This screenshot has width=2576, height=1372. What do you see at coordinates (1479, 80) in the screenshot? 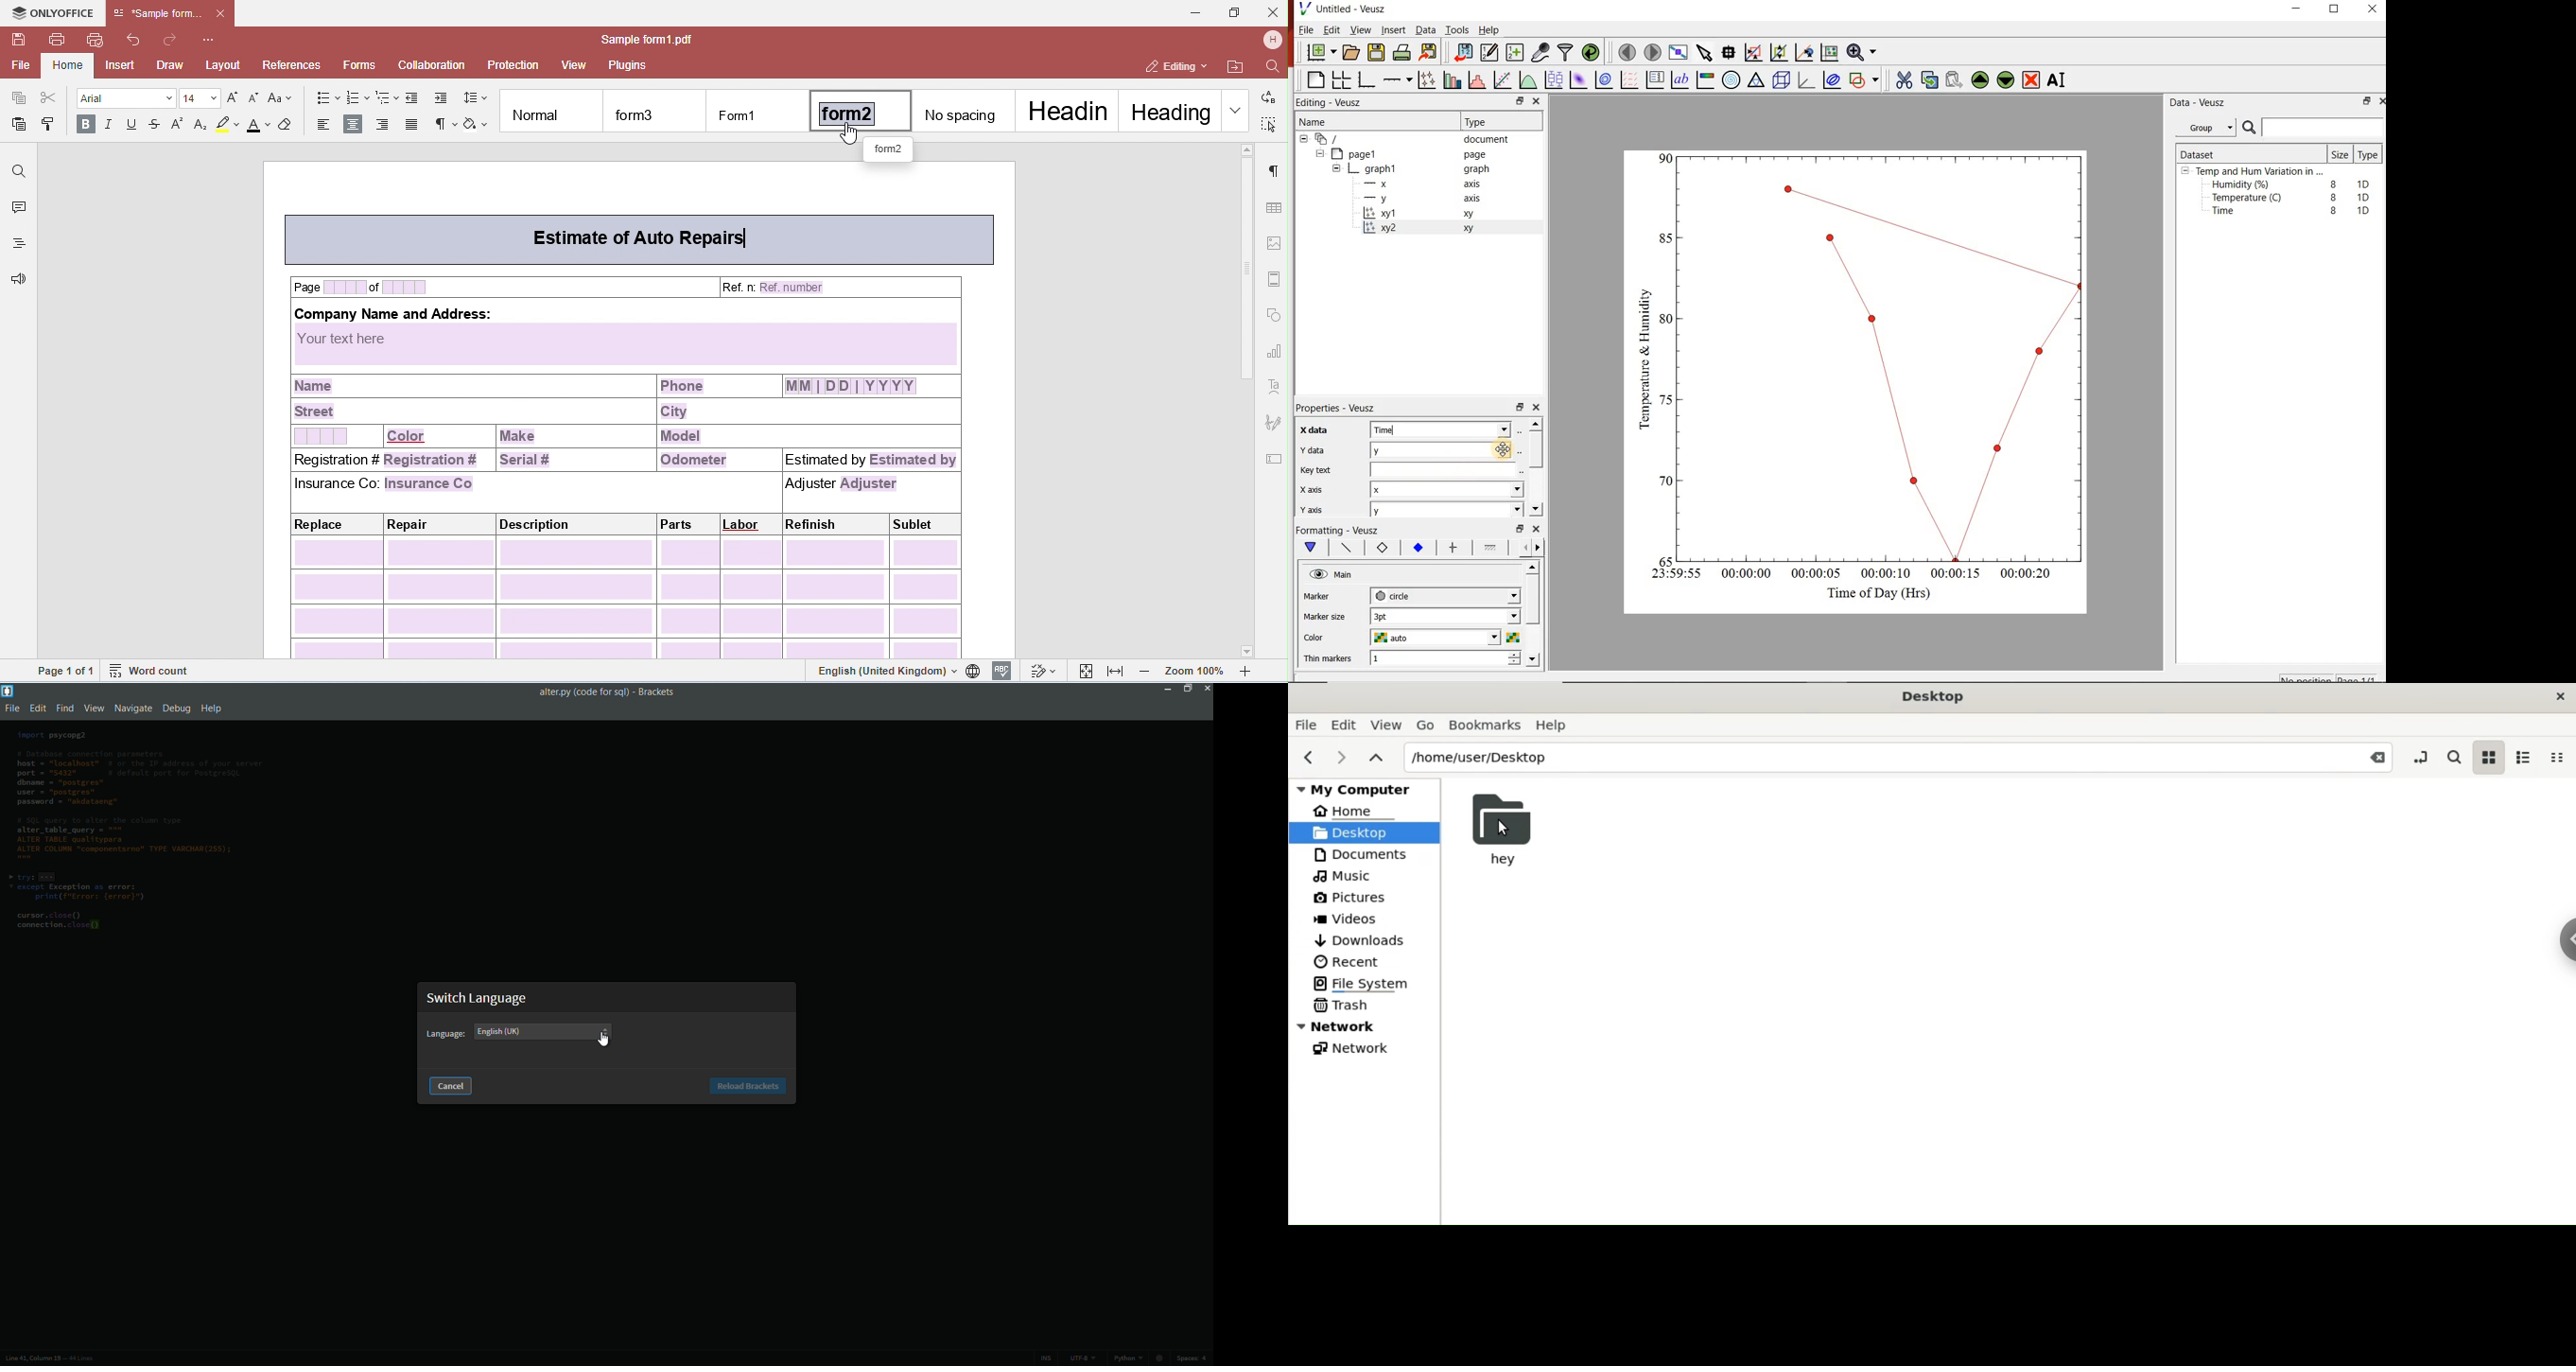
I see `histogram of a dataset` at bounding box center [1479, 80].